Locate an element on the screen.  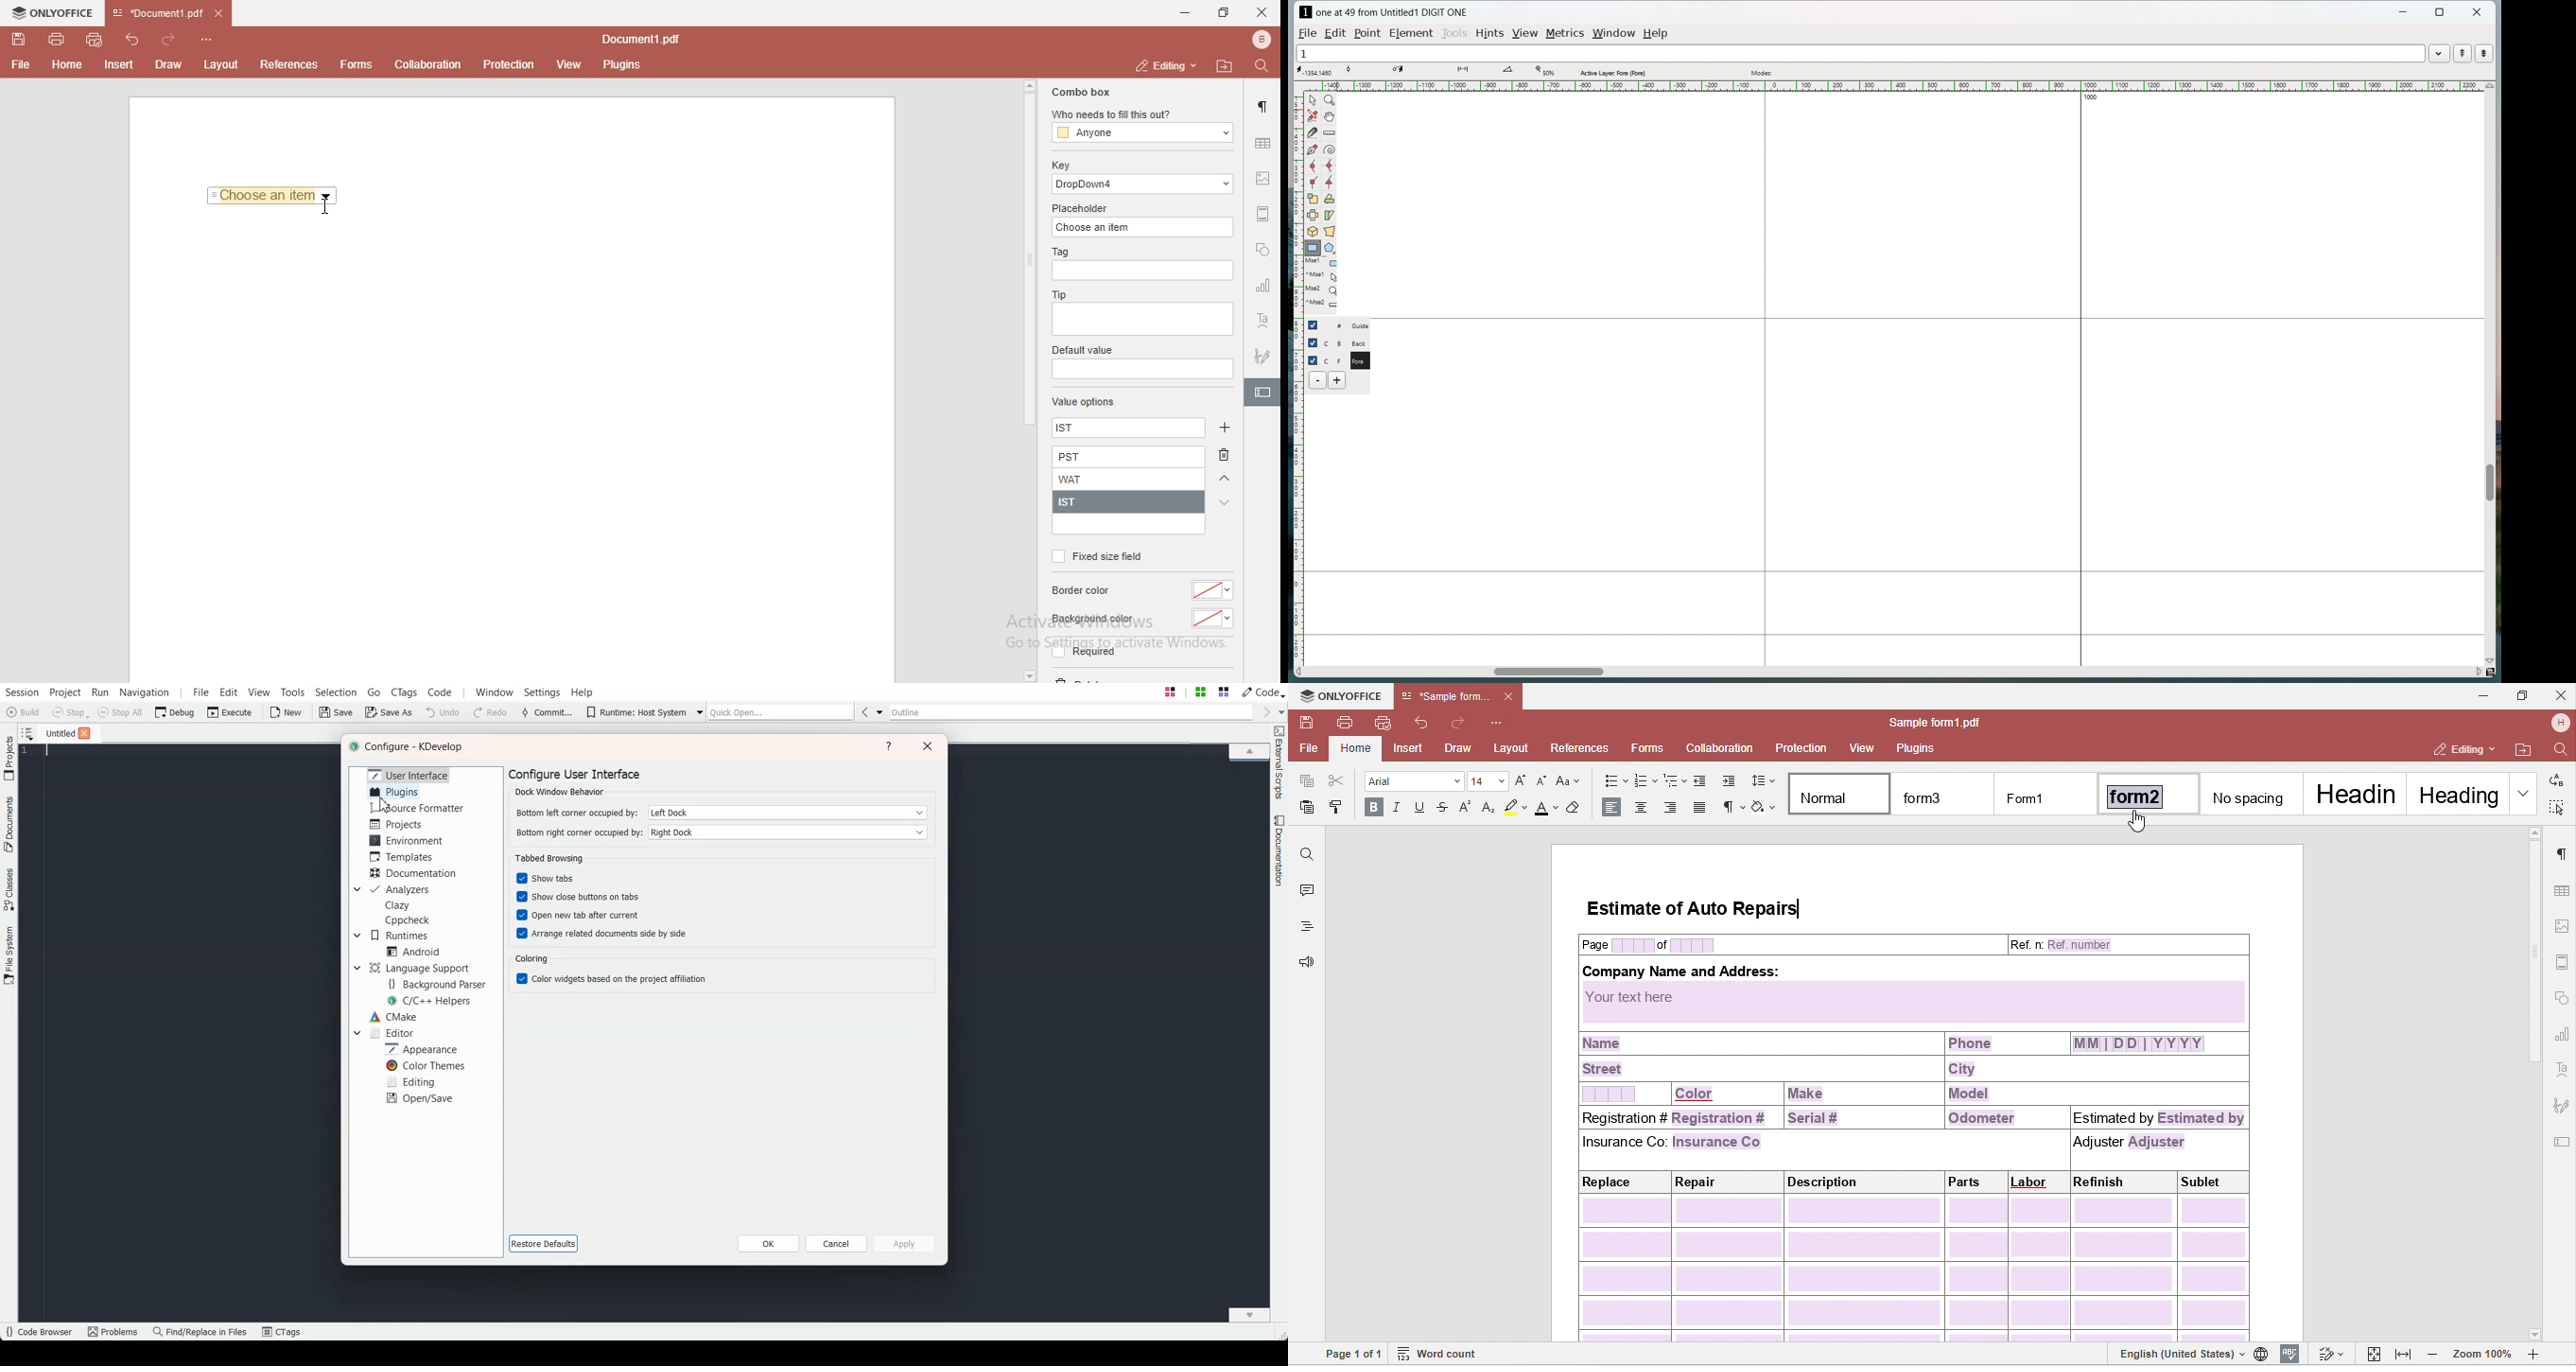
view is located at coordinates (570, 65).